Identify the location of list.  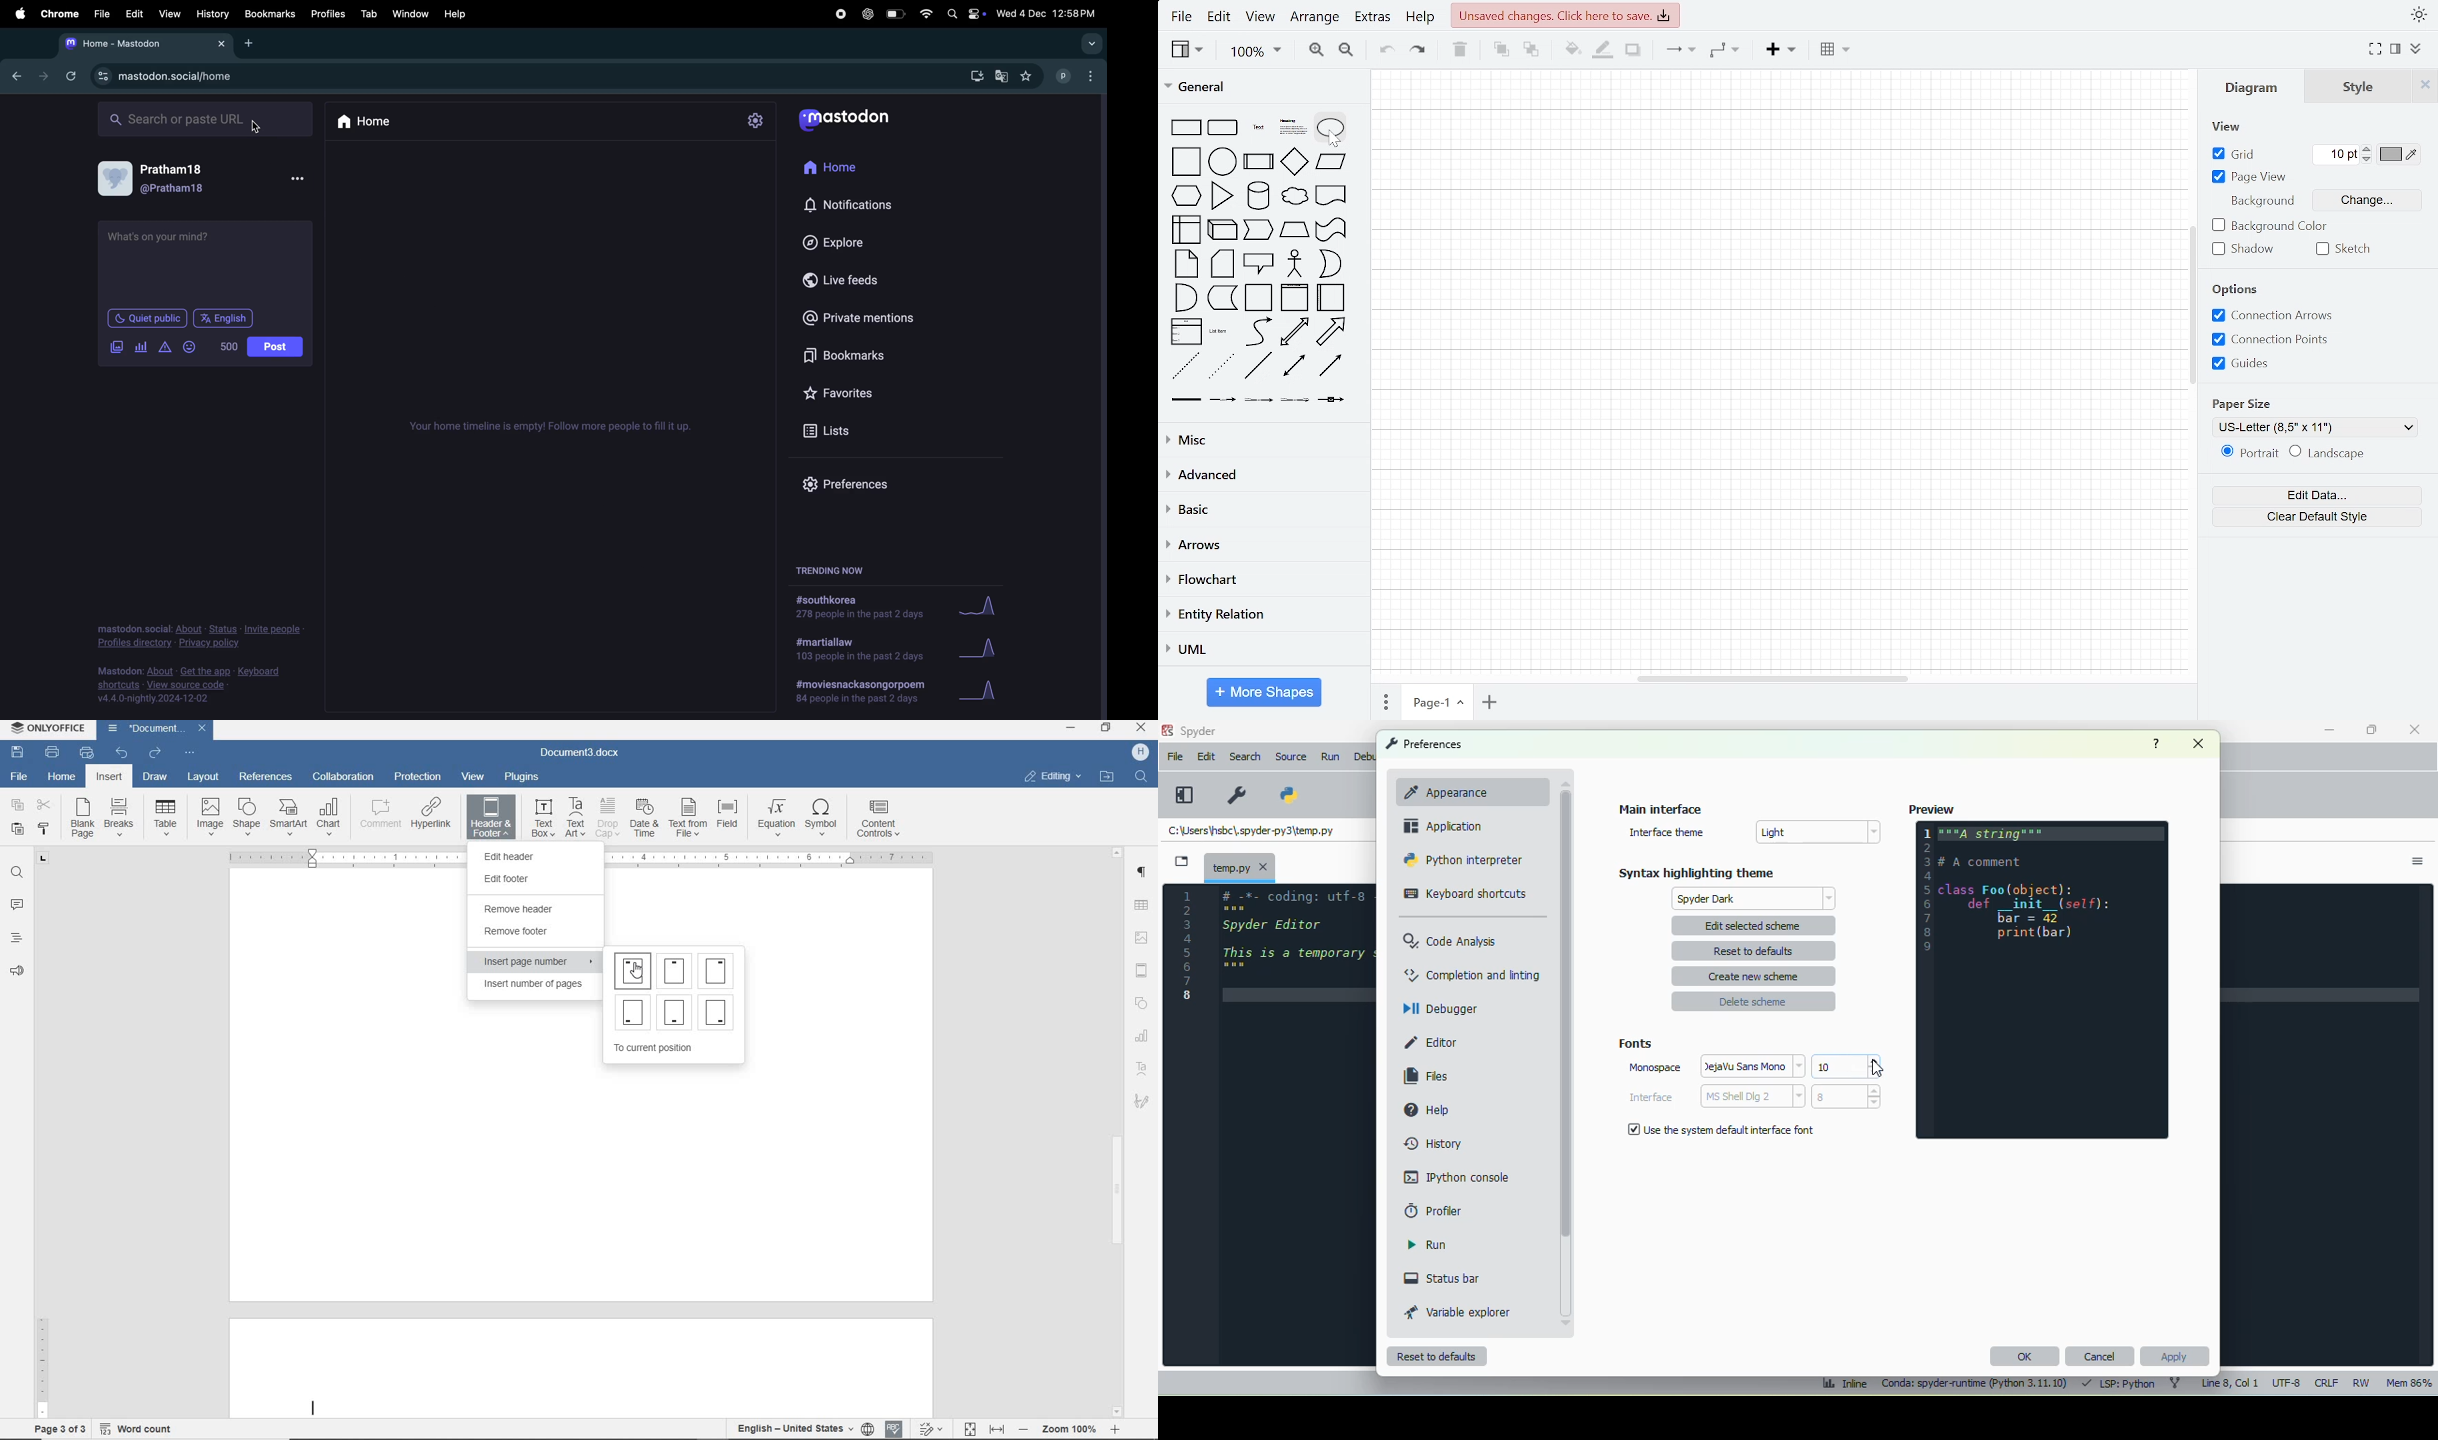
(828, 429).